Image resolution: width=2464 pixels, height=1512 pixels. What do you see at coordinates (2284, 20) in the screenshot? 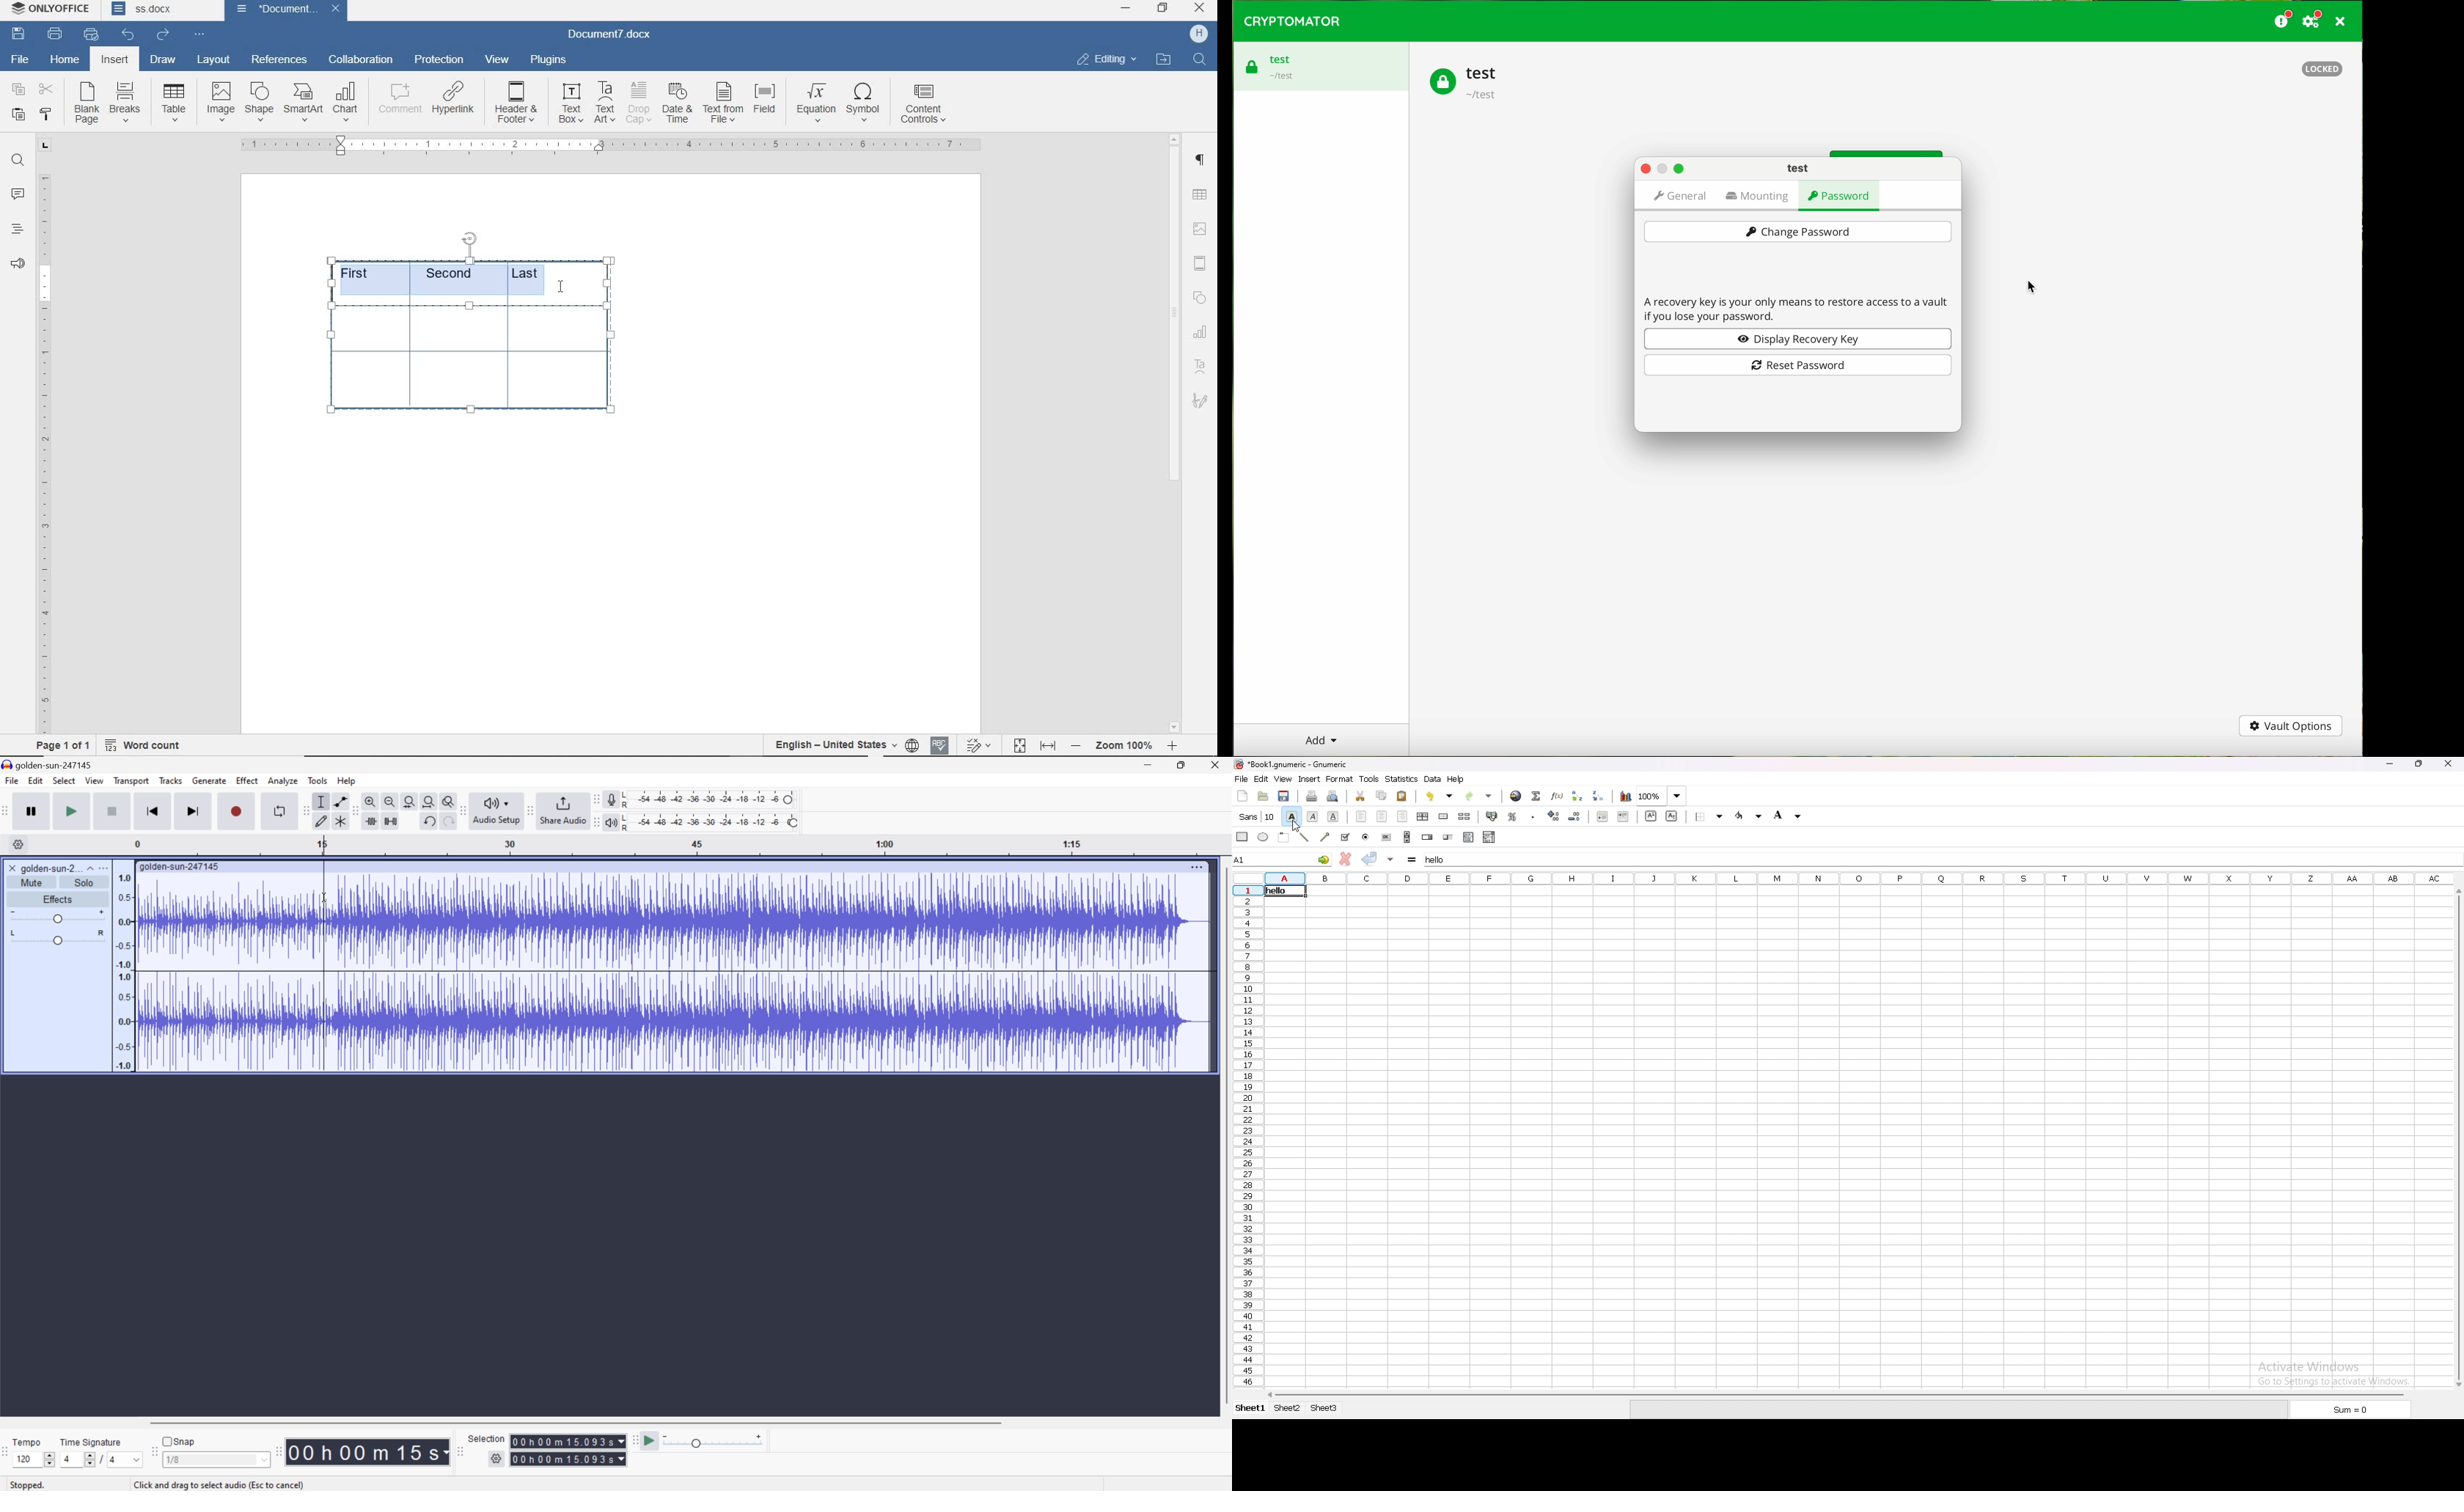
I see `donate` at bounding box center [2284, 20].